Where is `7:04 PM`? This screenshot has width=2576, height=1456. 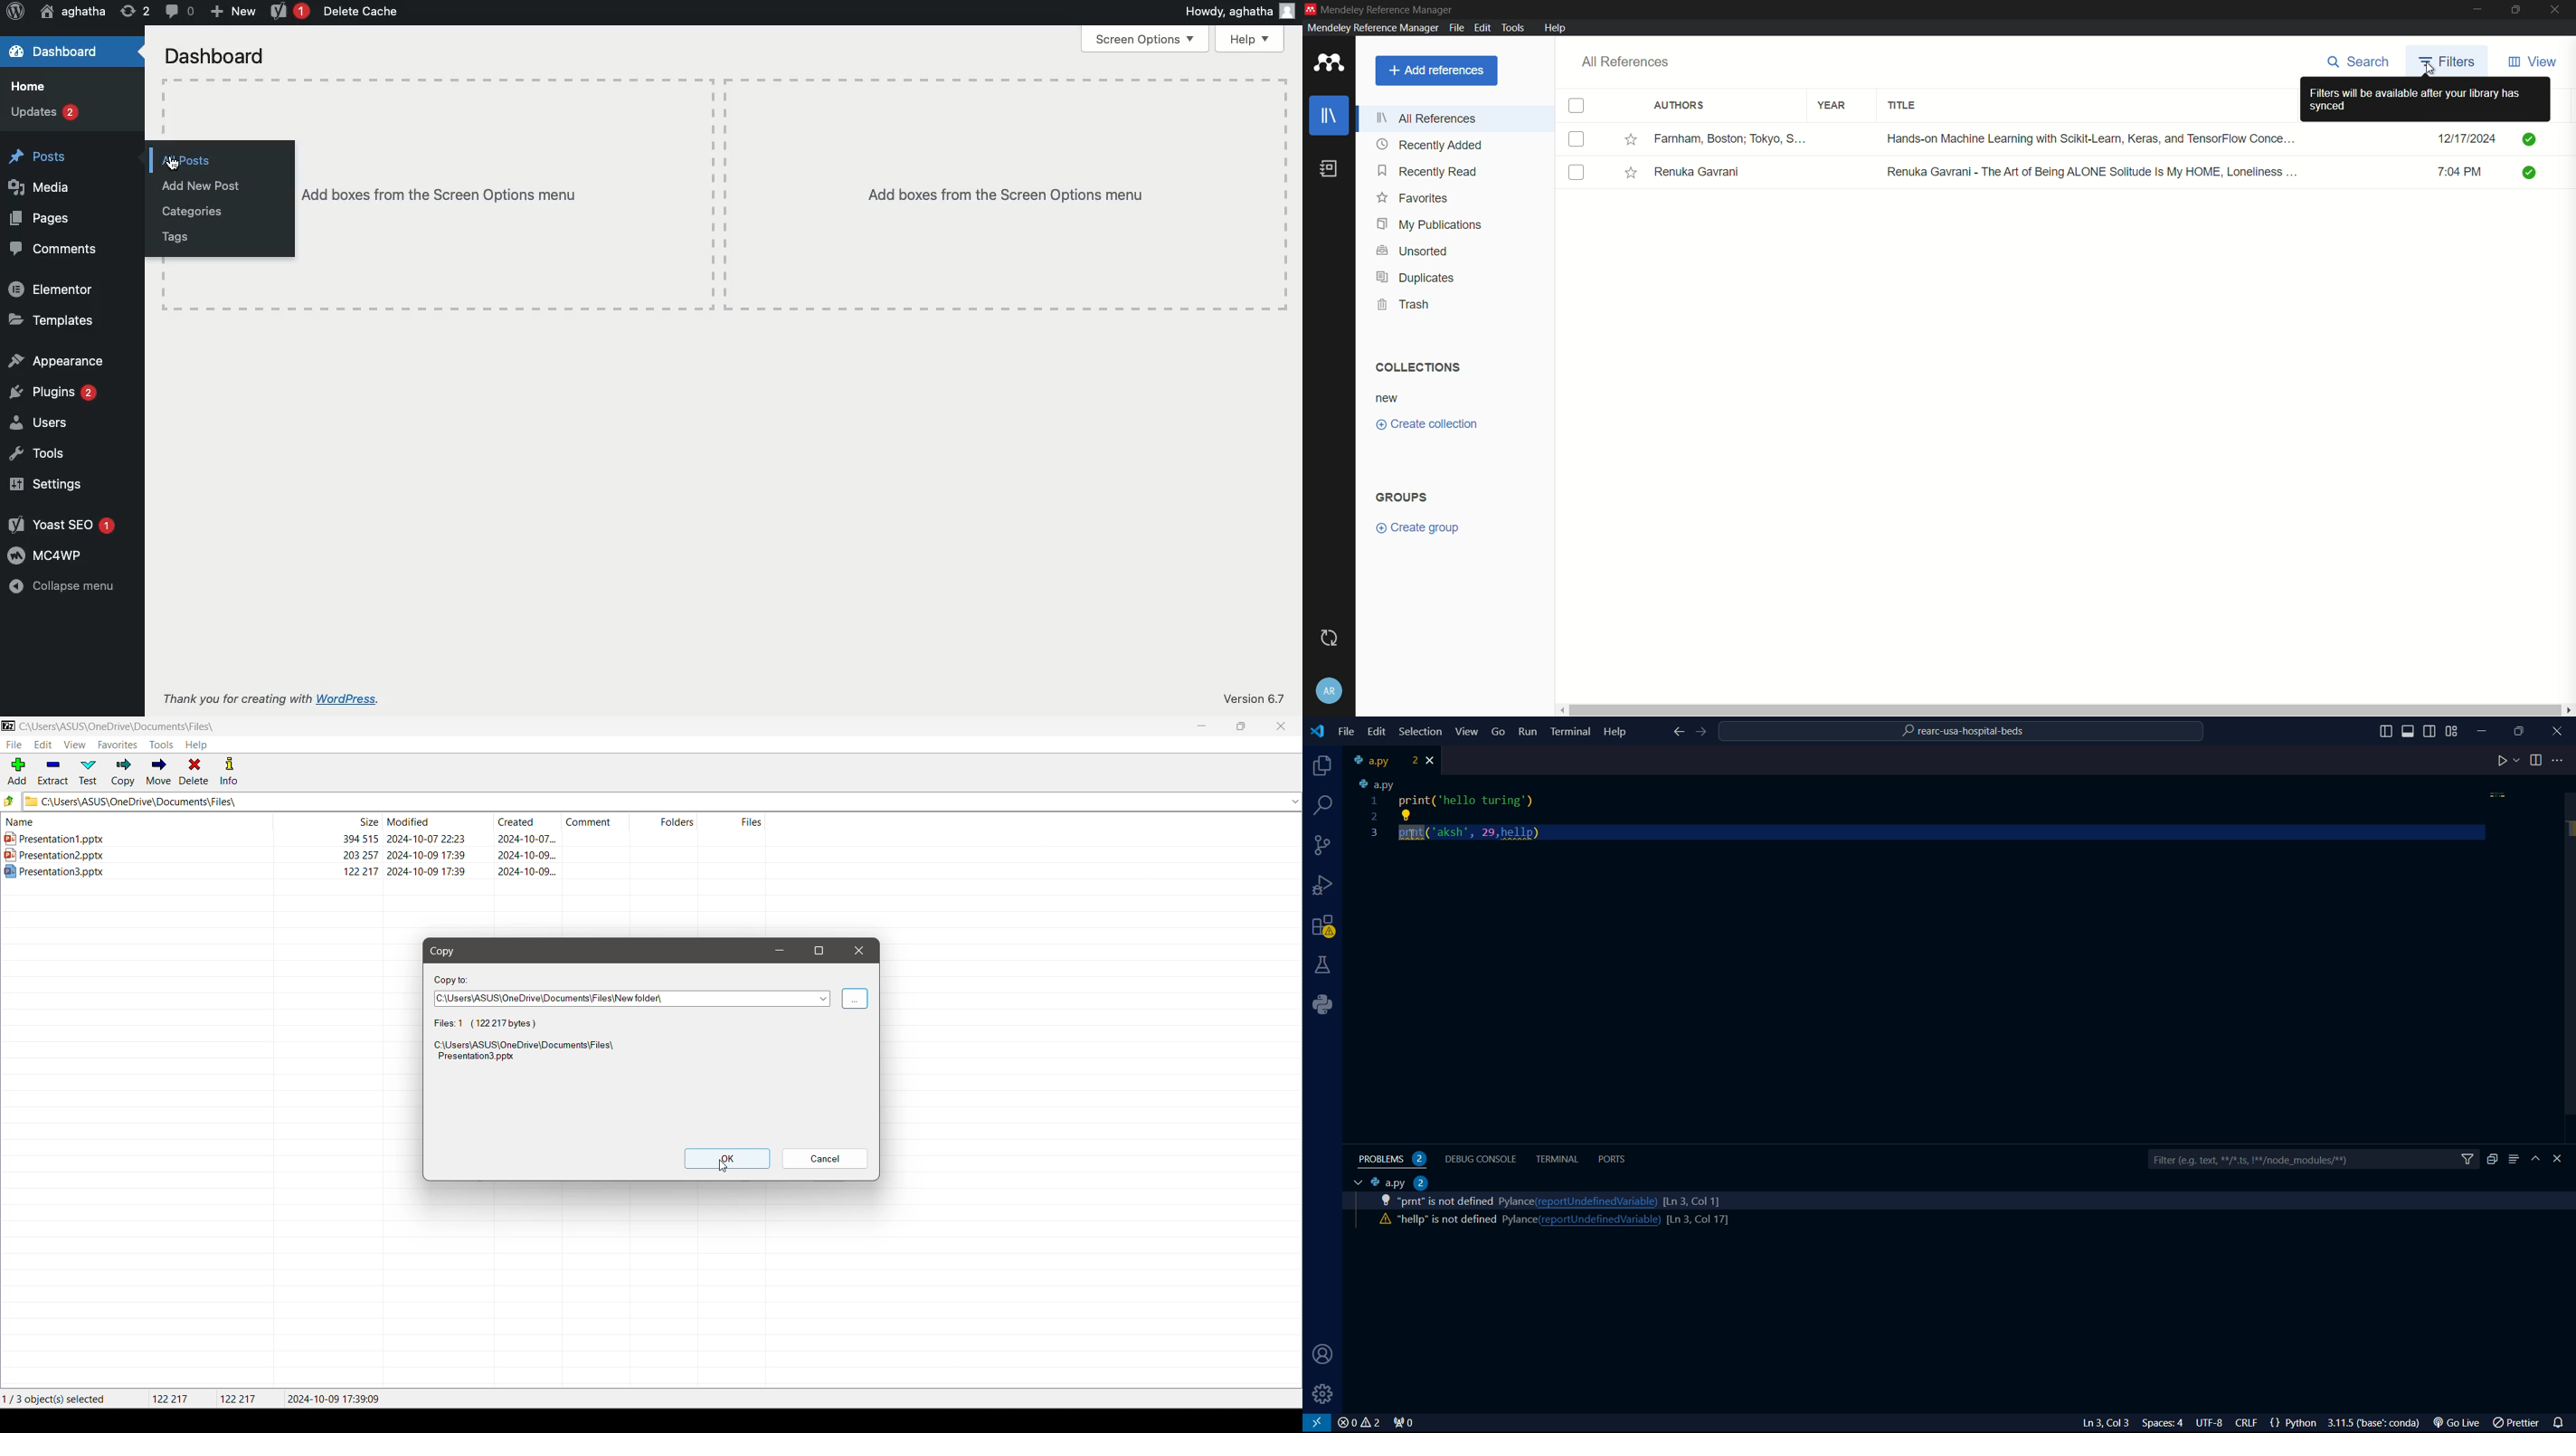
7:04 PM is located at coordinates (2461, 171).